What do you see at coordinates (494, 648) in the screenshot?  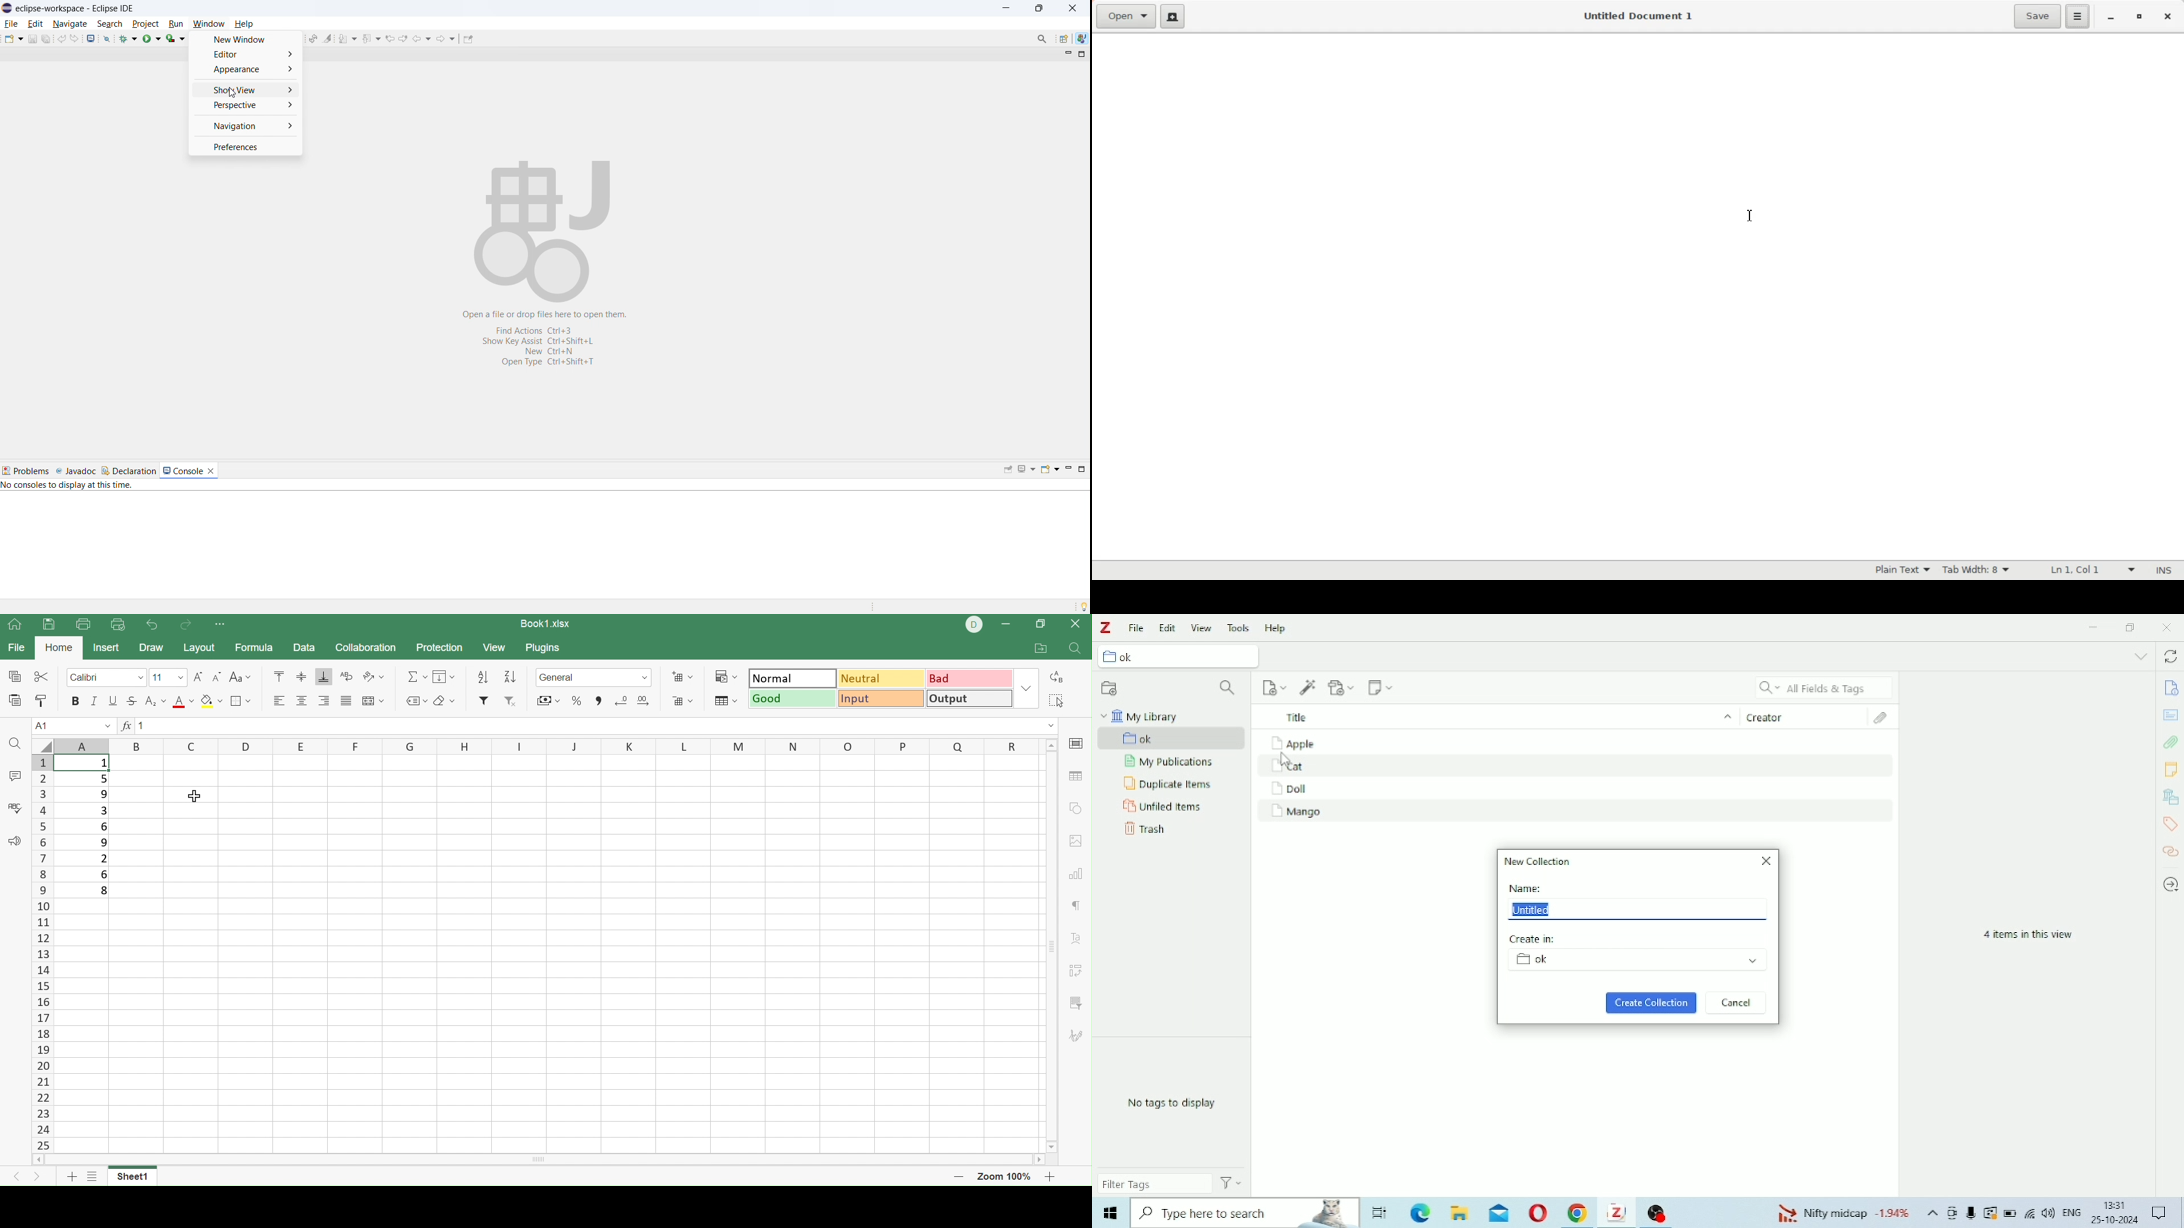 I see `View` at bounding box center [494, 648].